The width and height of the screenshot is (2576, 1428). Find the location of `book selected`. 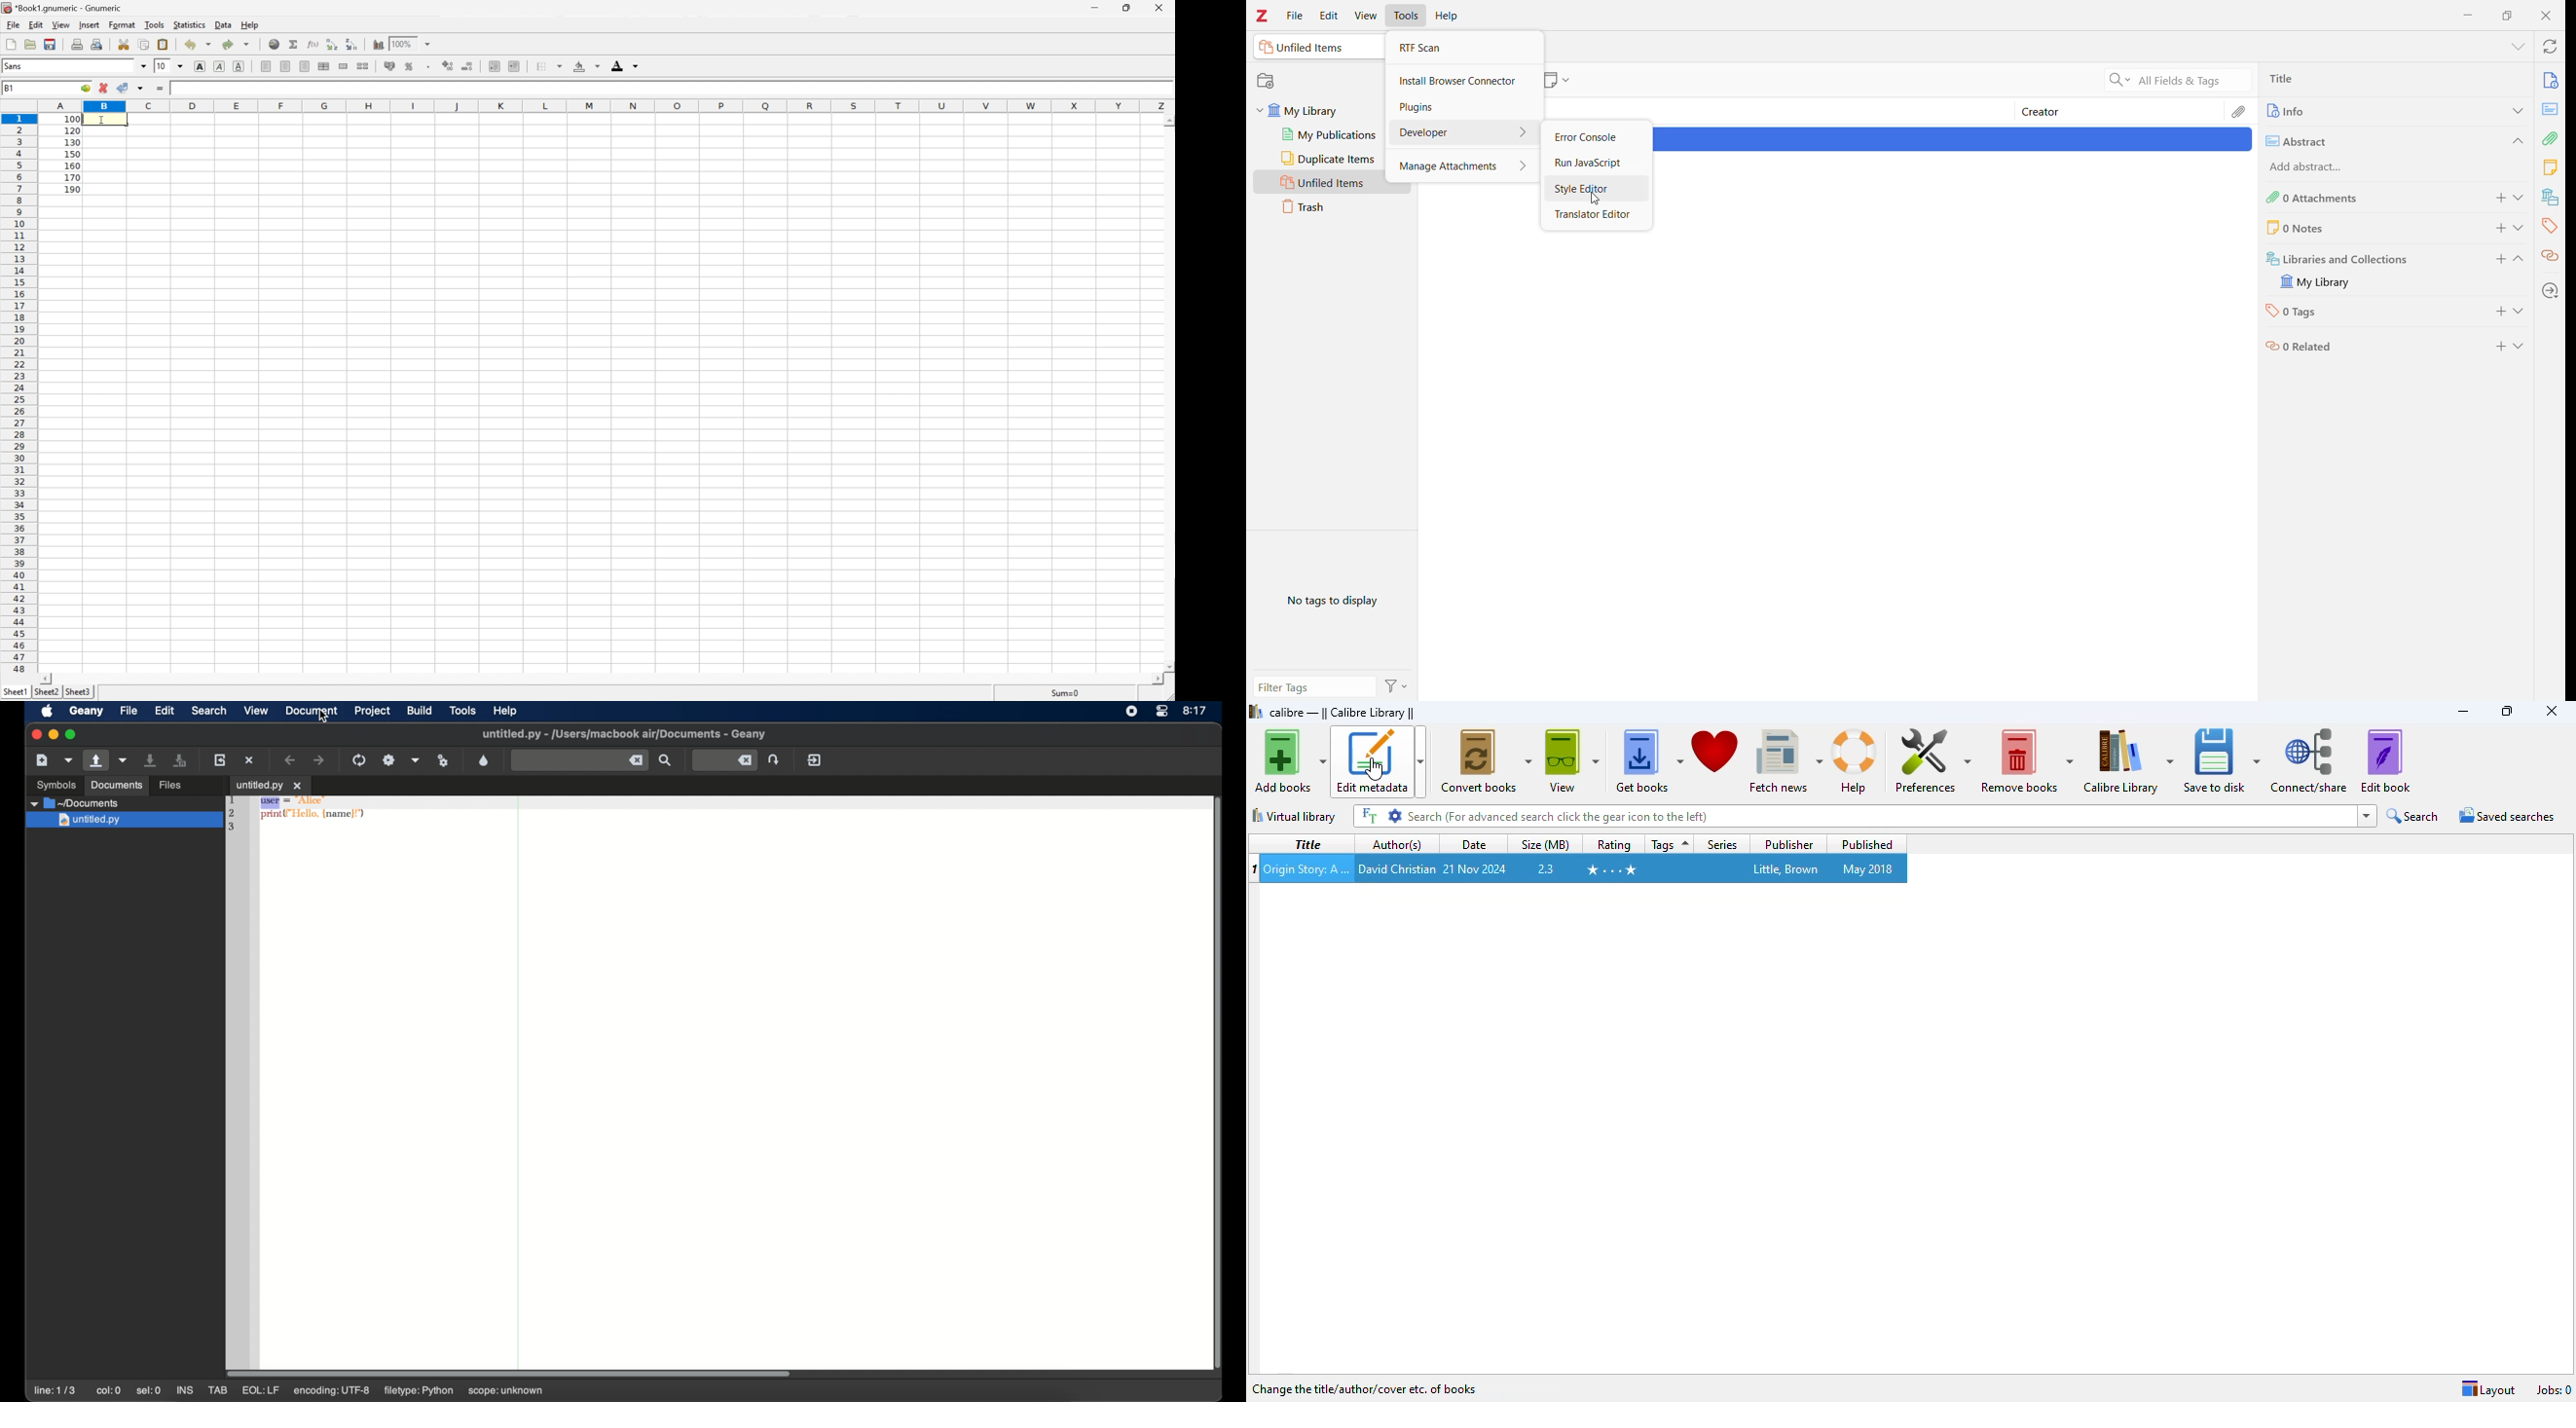

book selected is located at coordinates (1584, 869).